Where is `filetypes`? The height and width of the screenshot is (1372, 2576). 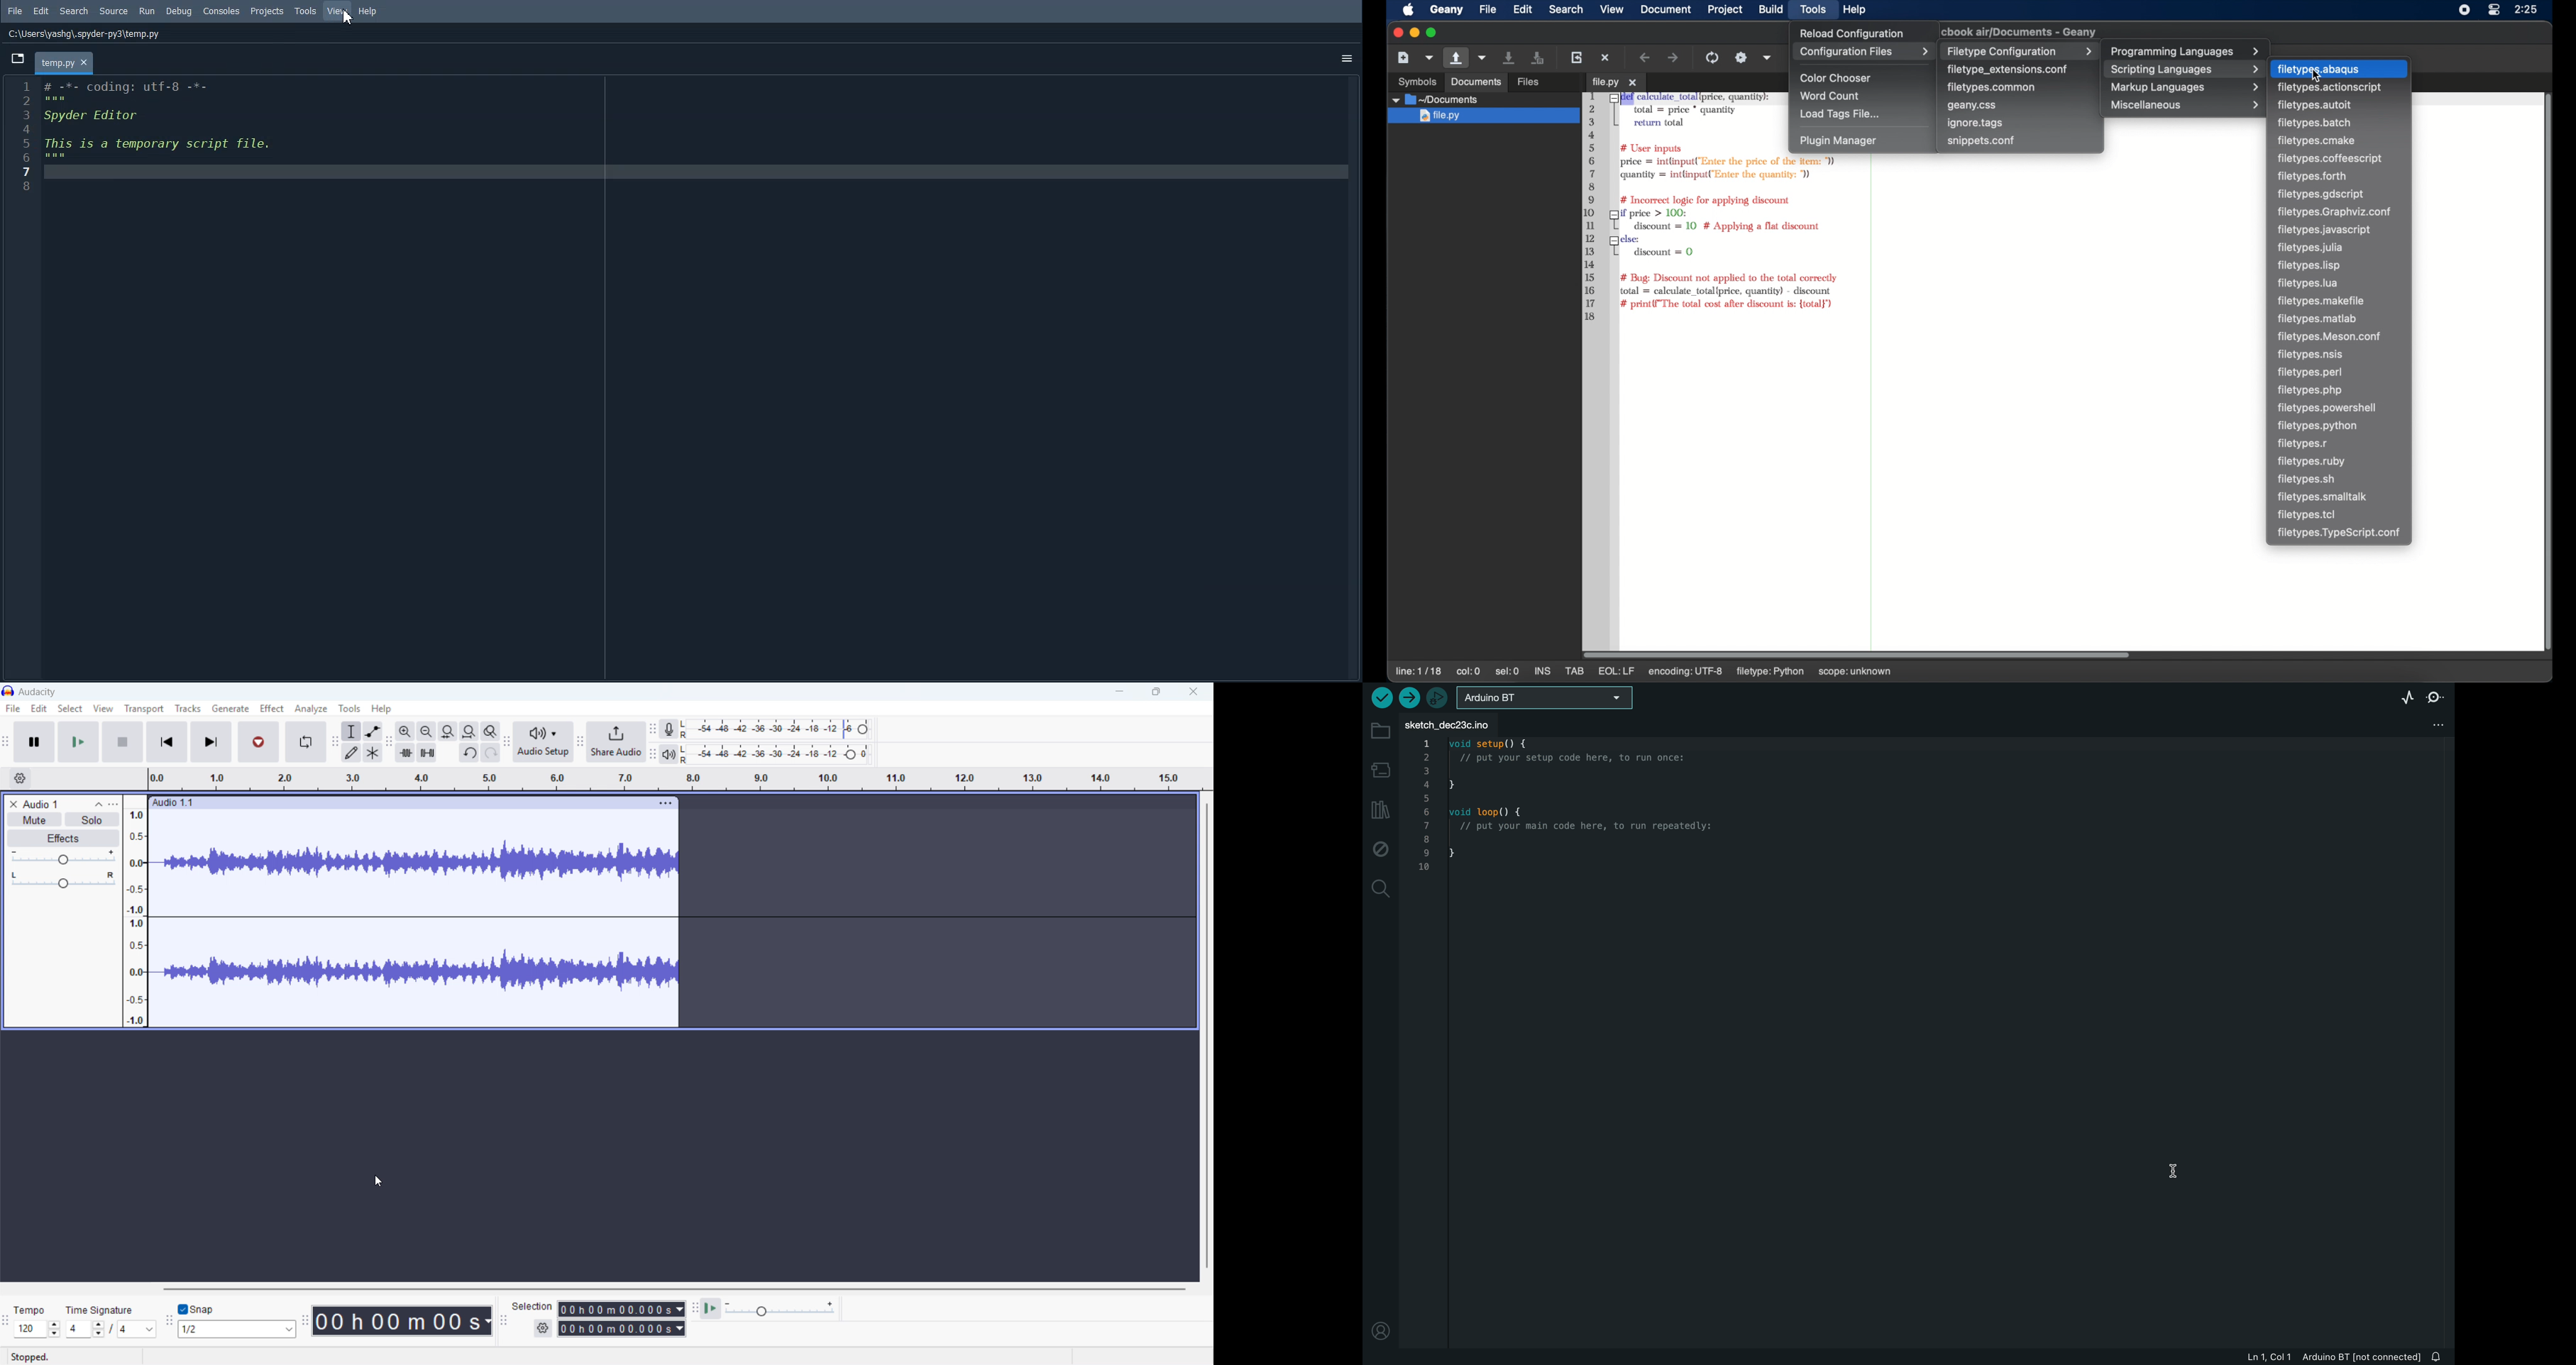
filetypes is located at coordinates (2329, 408).